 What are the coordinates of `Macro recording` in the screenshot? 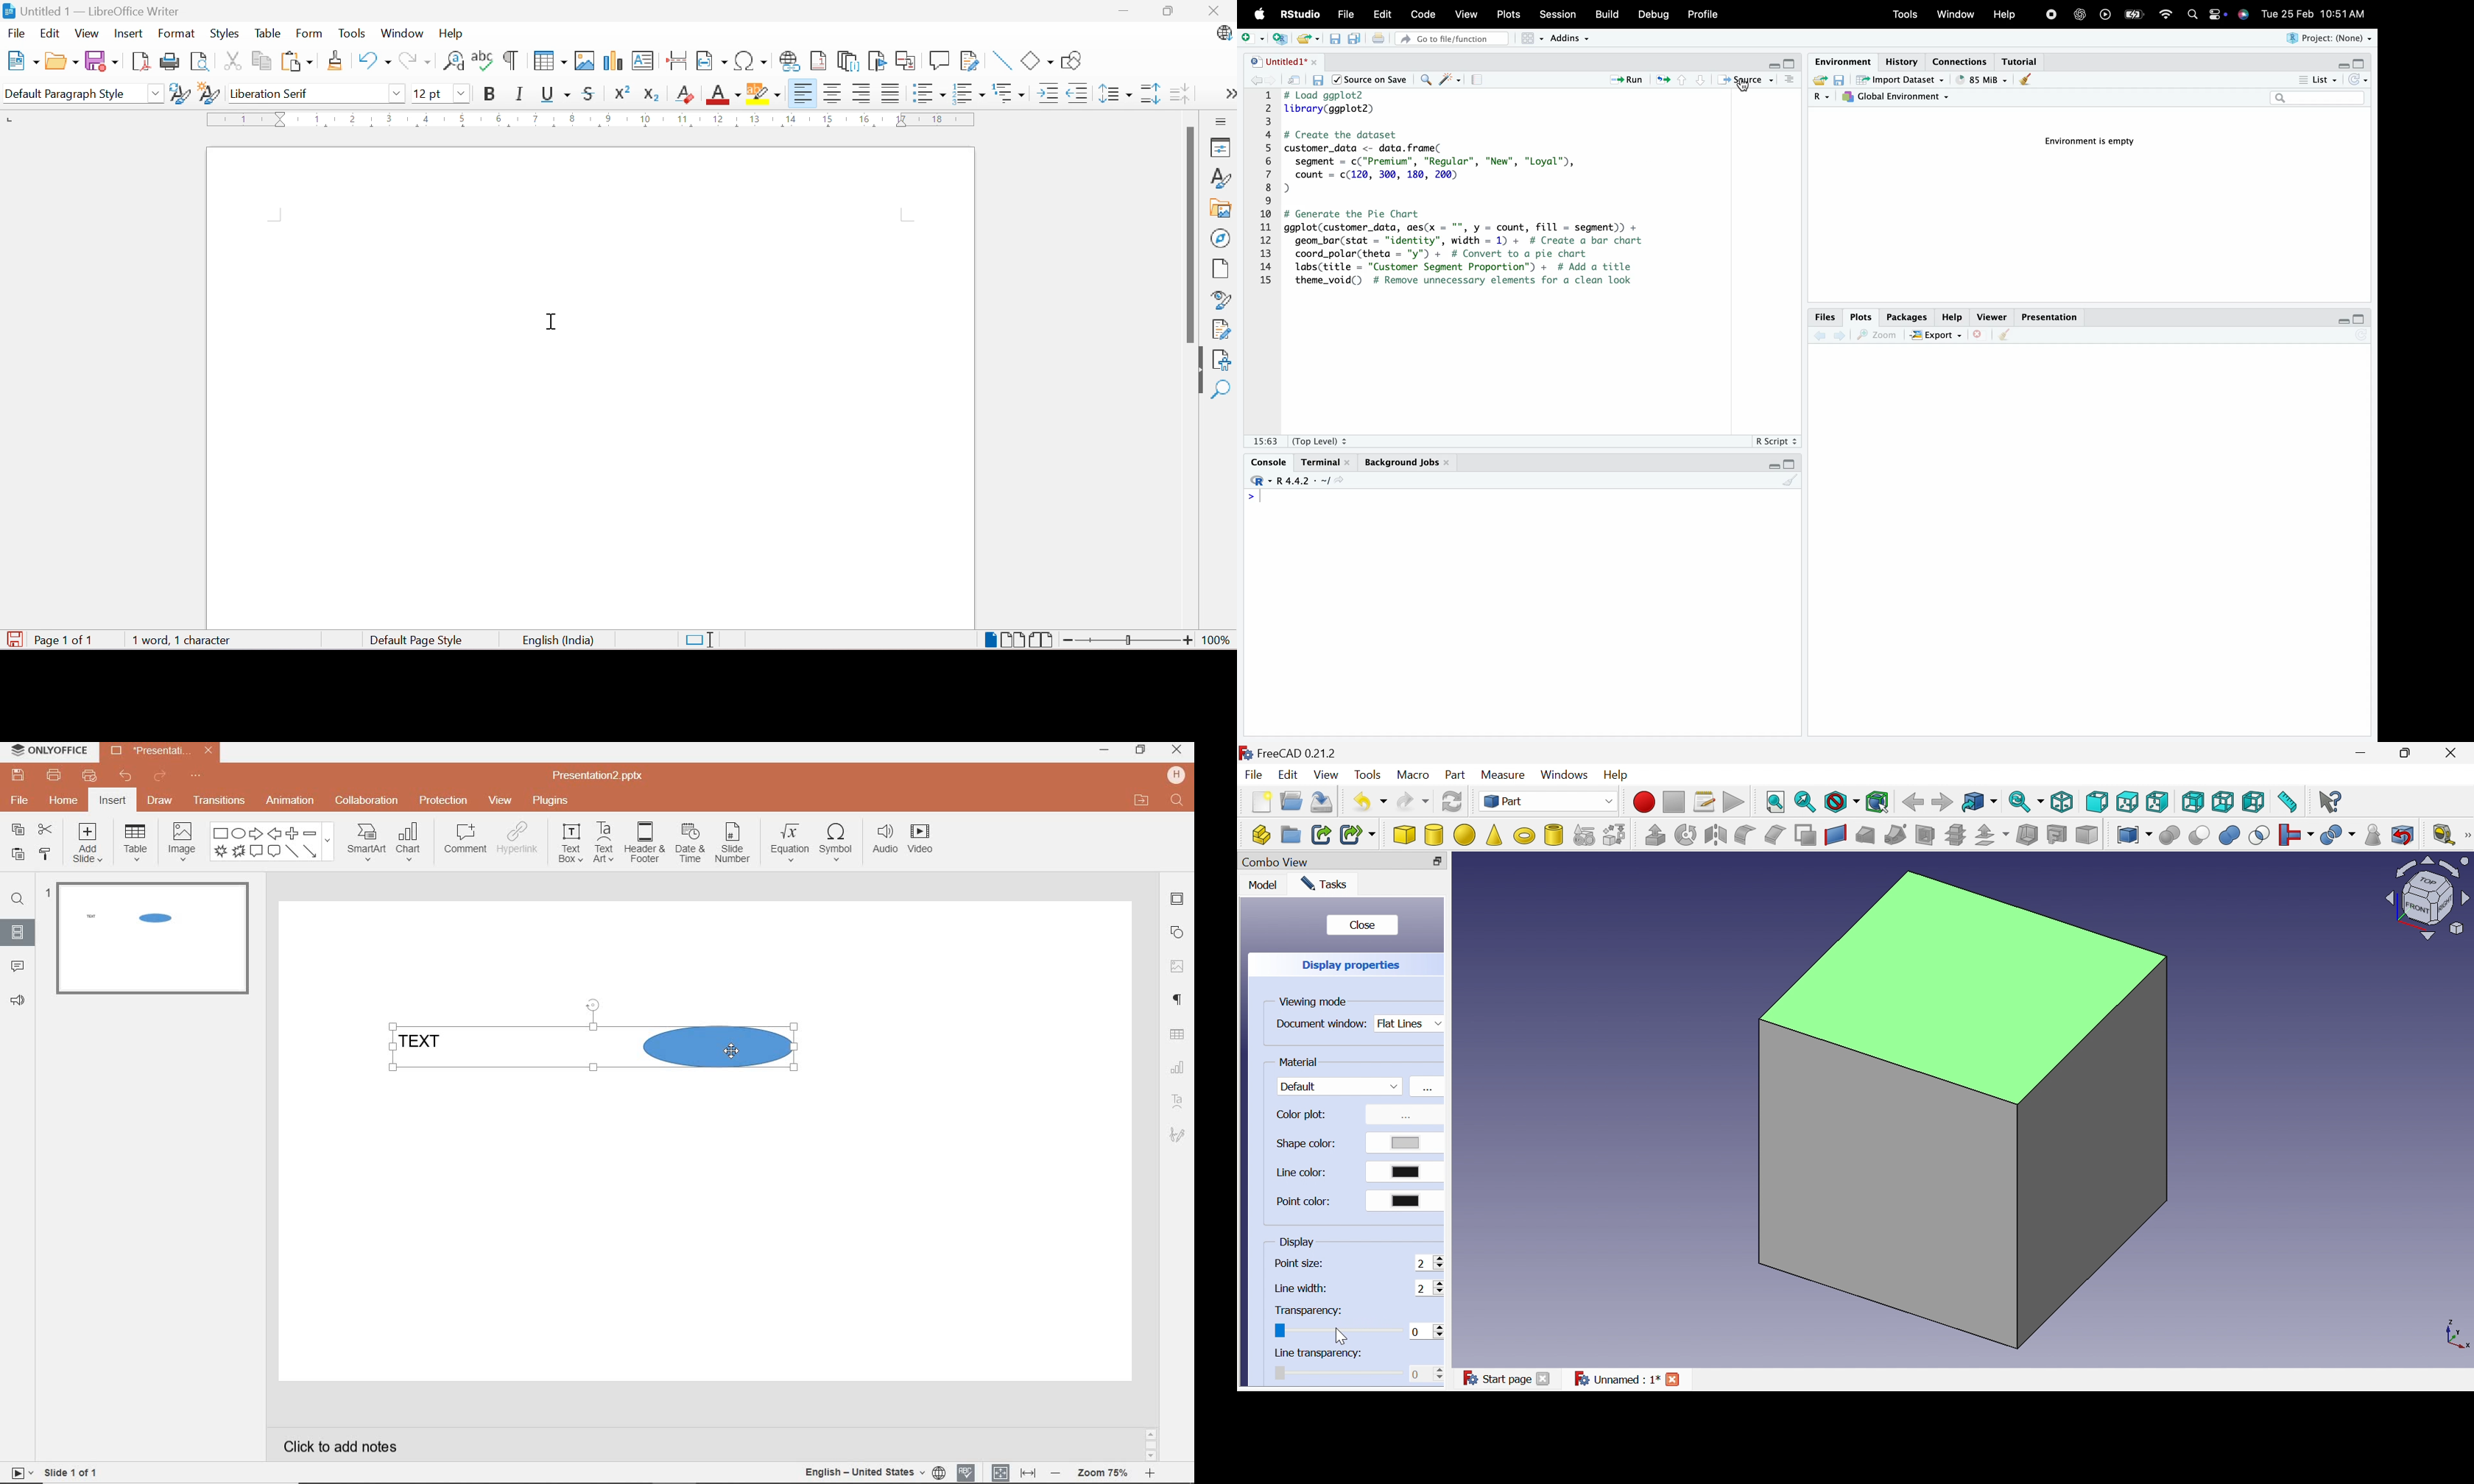 It's located at (1643, 803).